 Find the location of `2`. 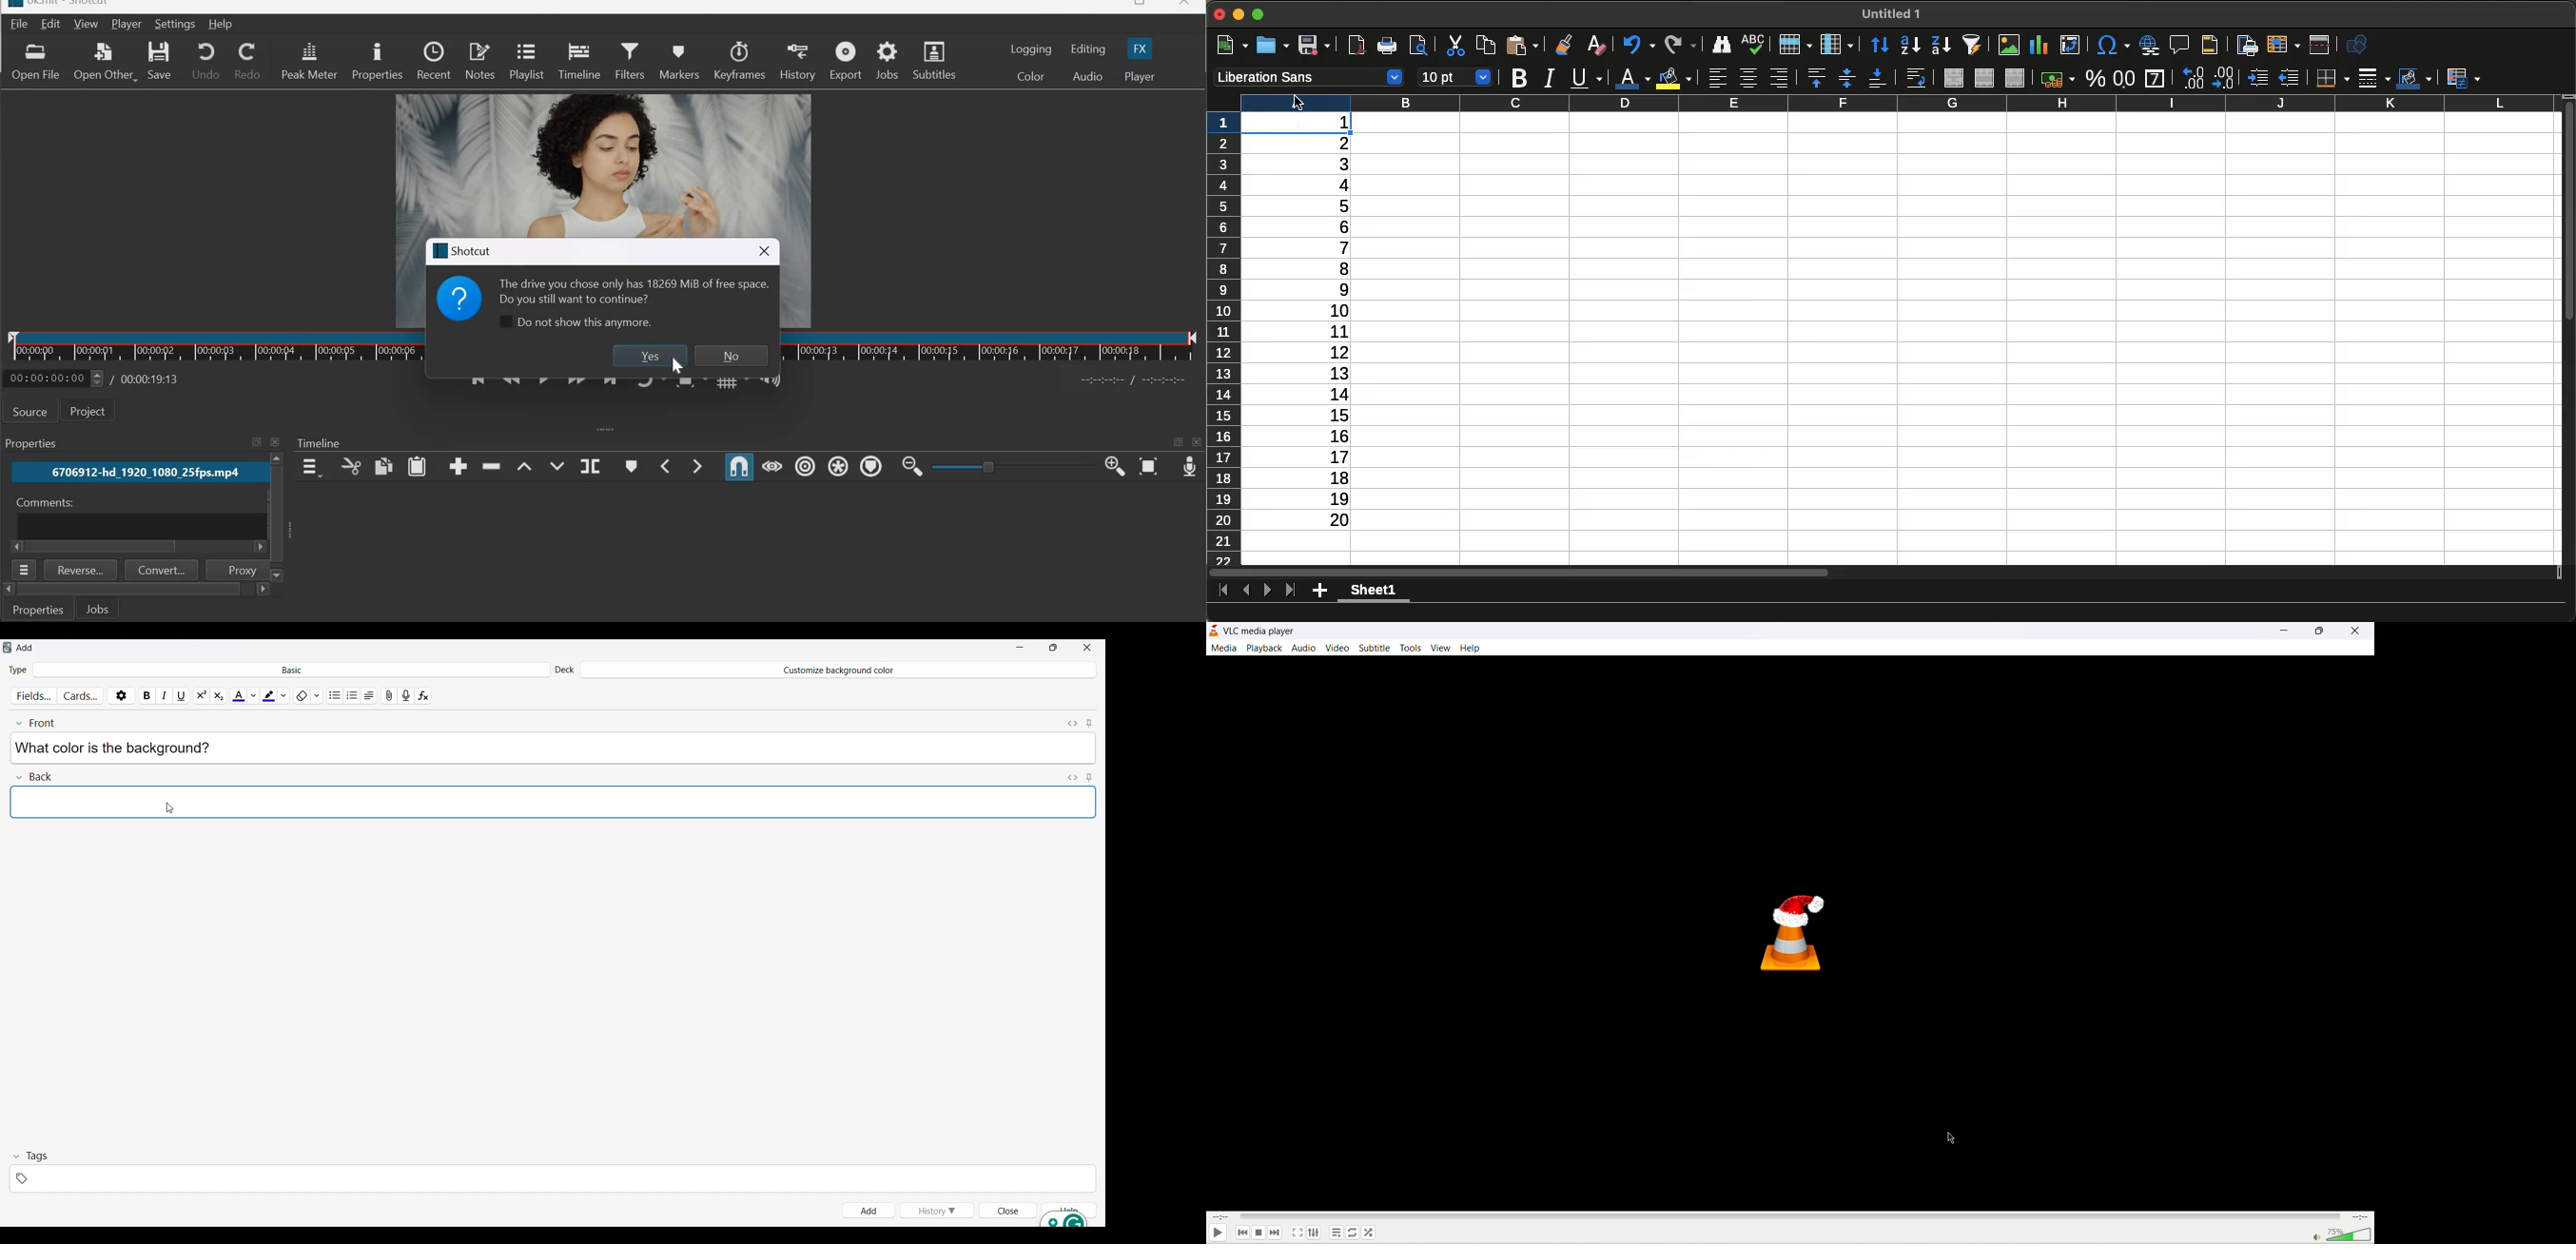

2 is located at coordinates (1320, 145).